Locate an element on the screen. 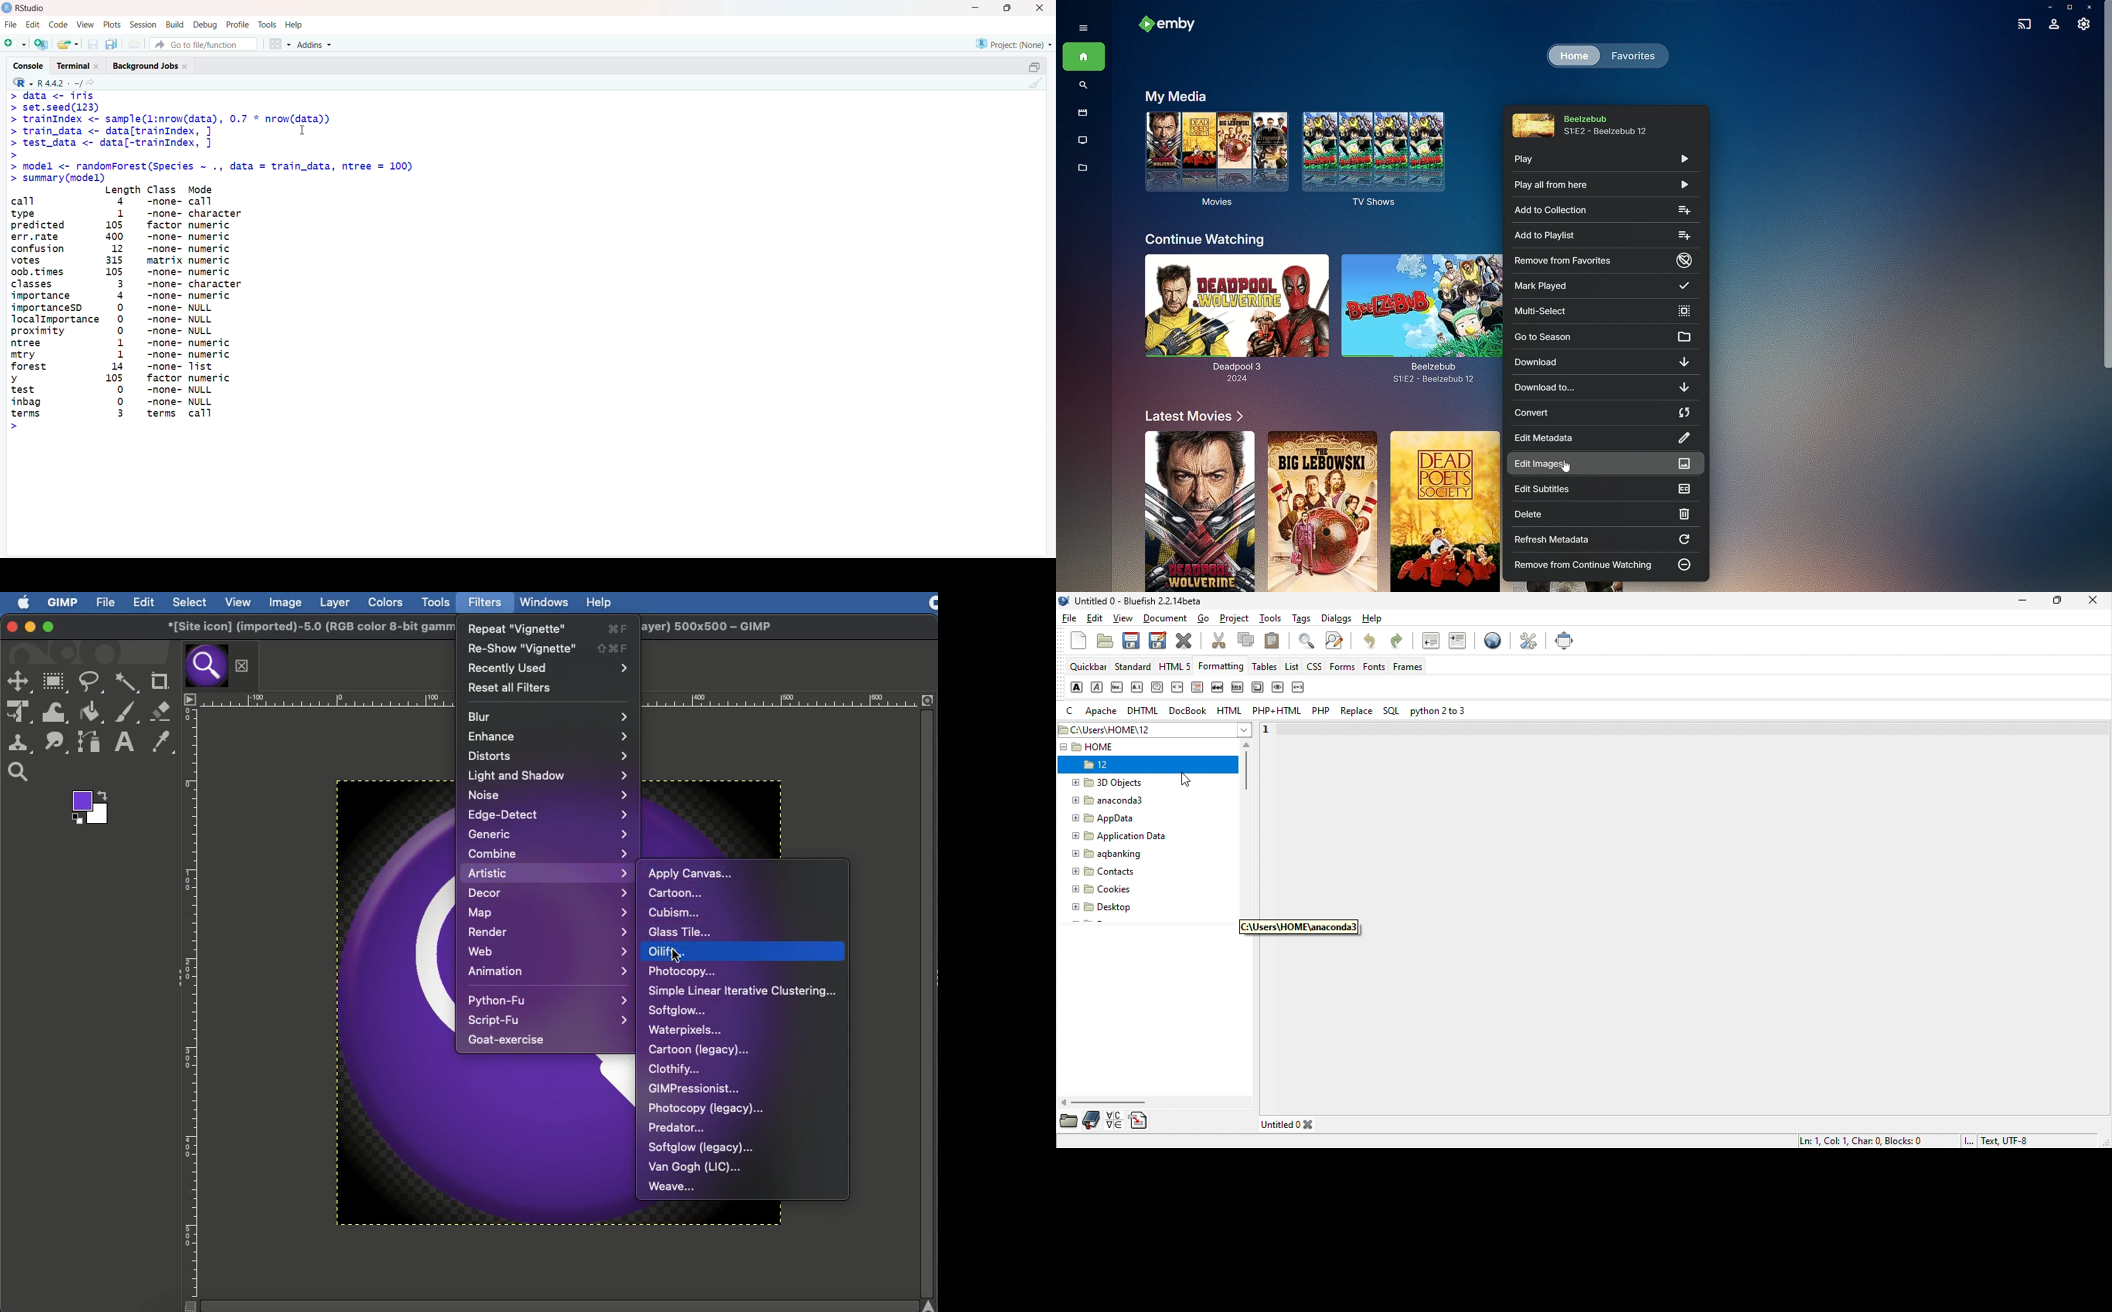 This screenshot has width=2128, height=1316. Beelzebub is located at coordinates (1421, 315).